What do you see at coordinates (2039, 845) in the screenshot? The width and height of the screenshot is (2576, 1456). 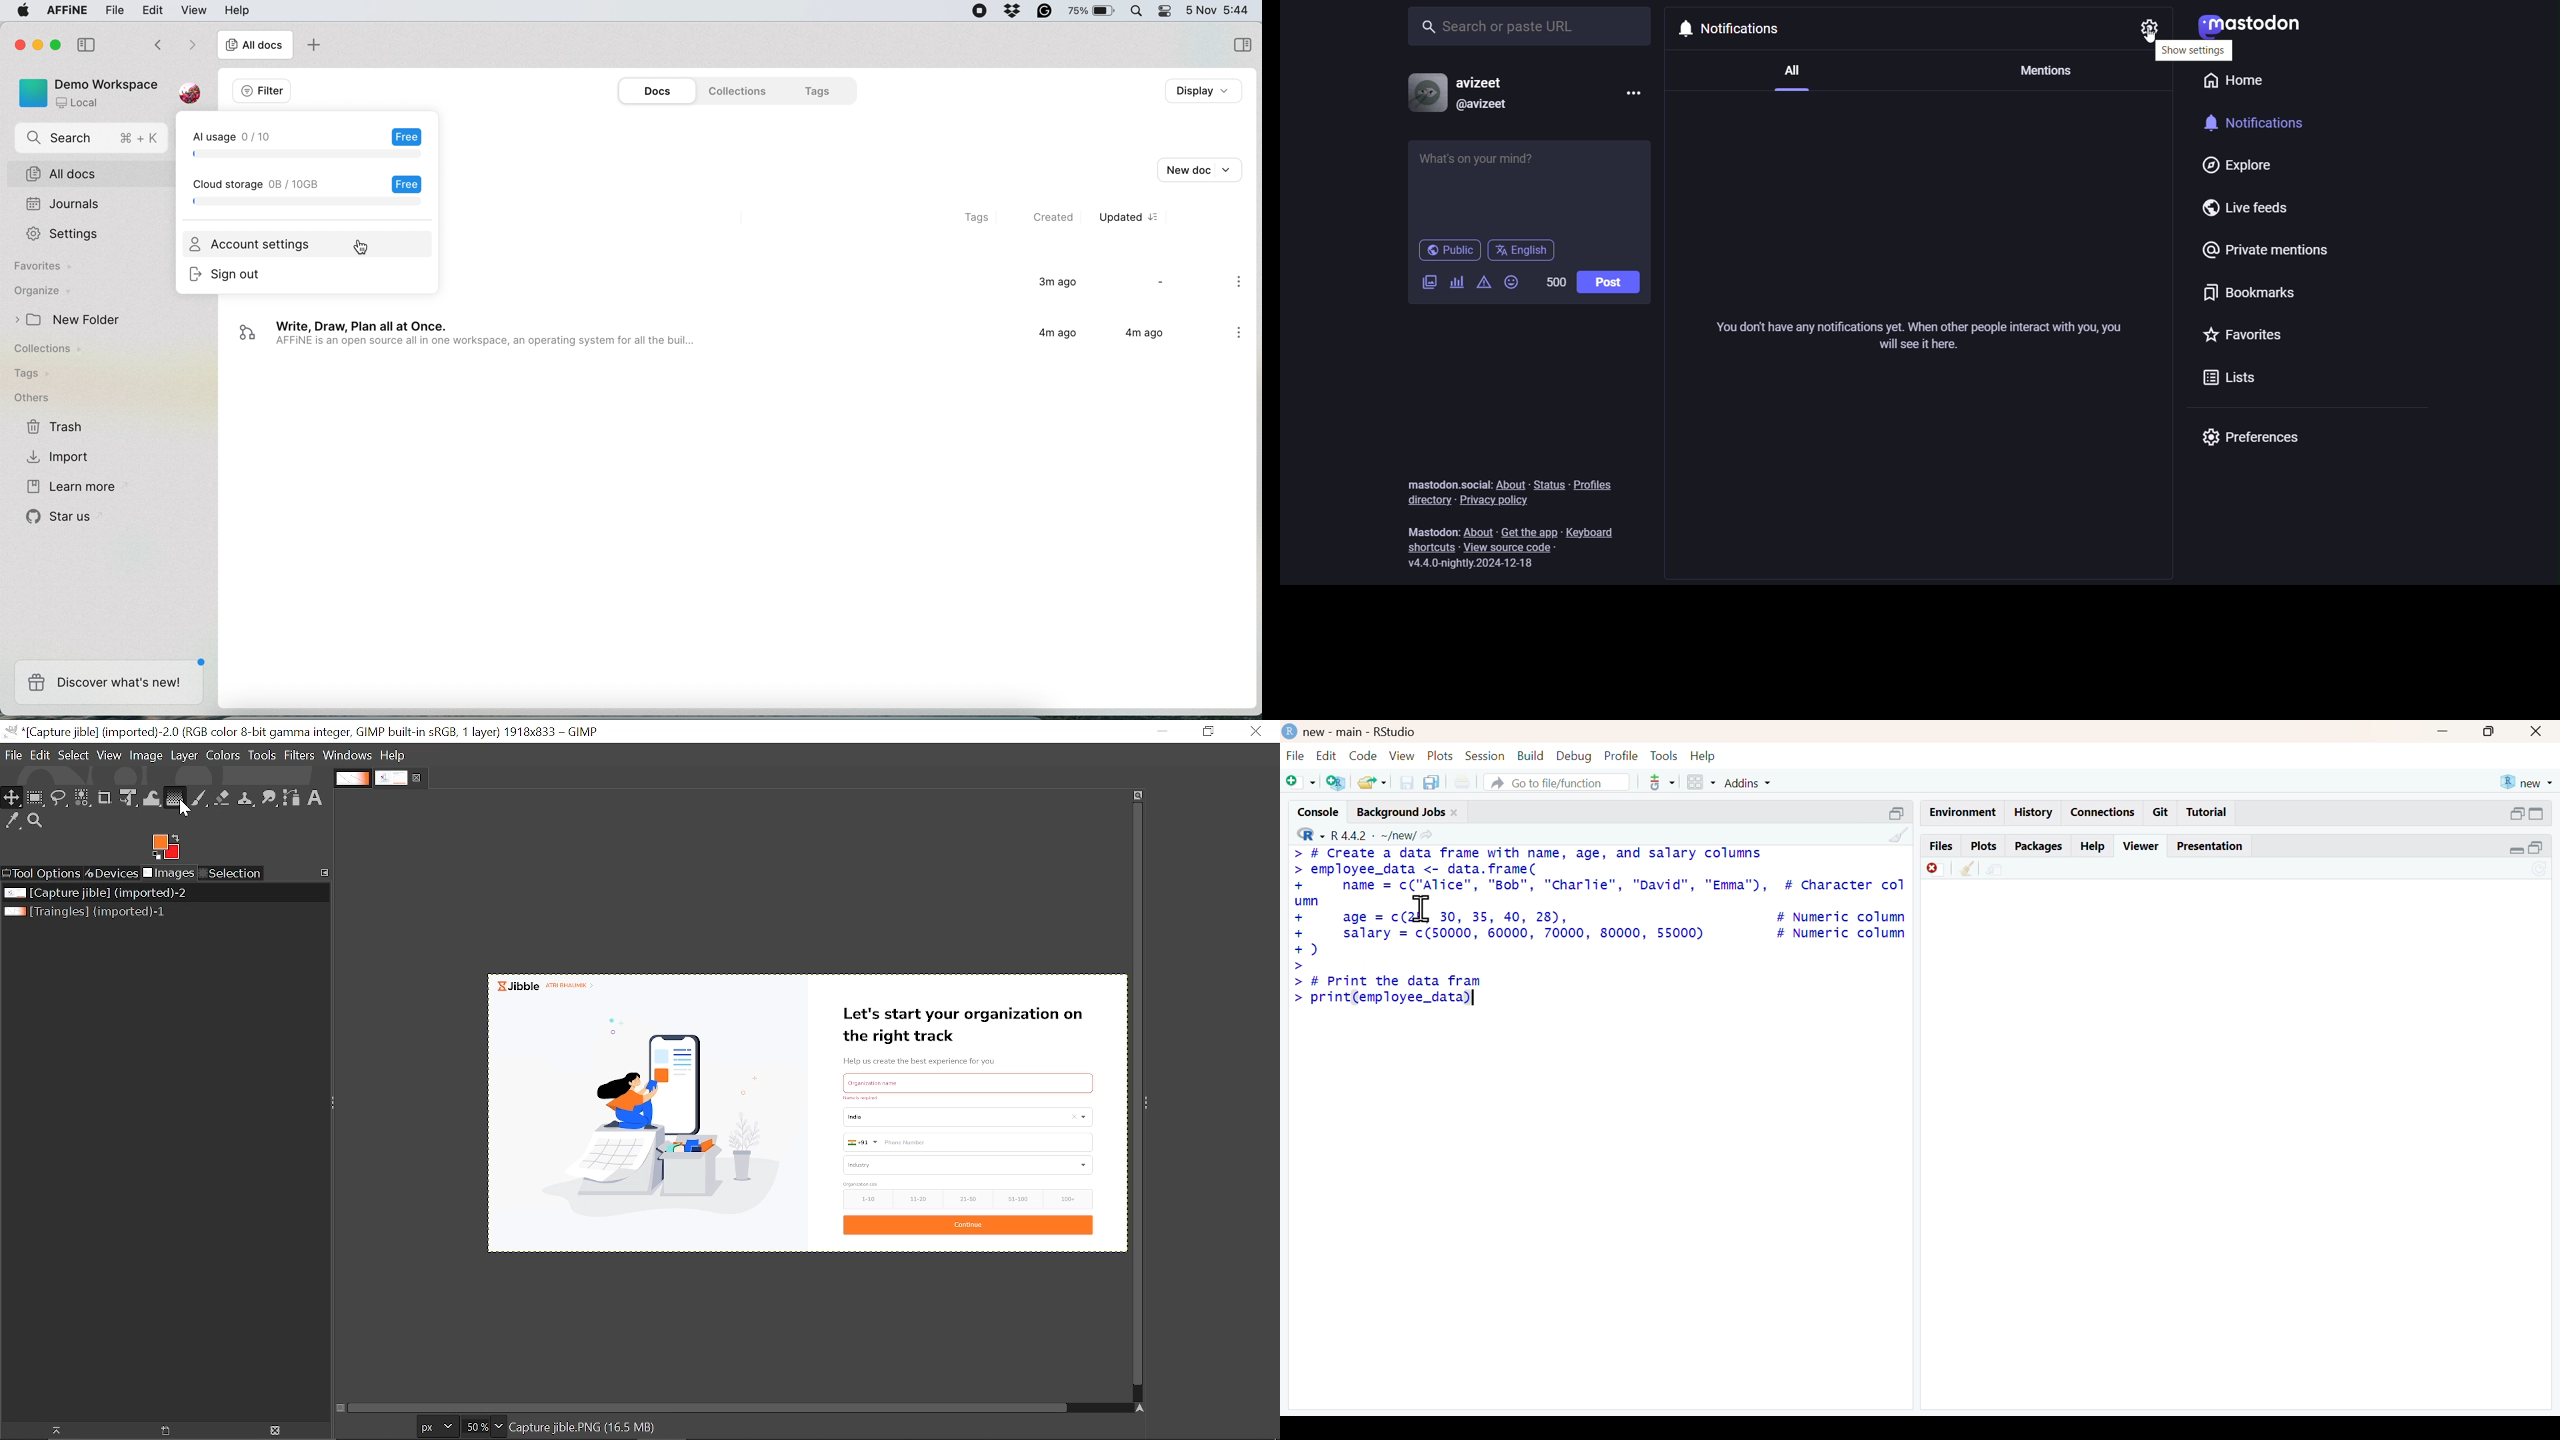 I see `Packages` at bounding box center [2039, 845].